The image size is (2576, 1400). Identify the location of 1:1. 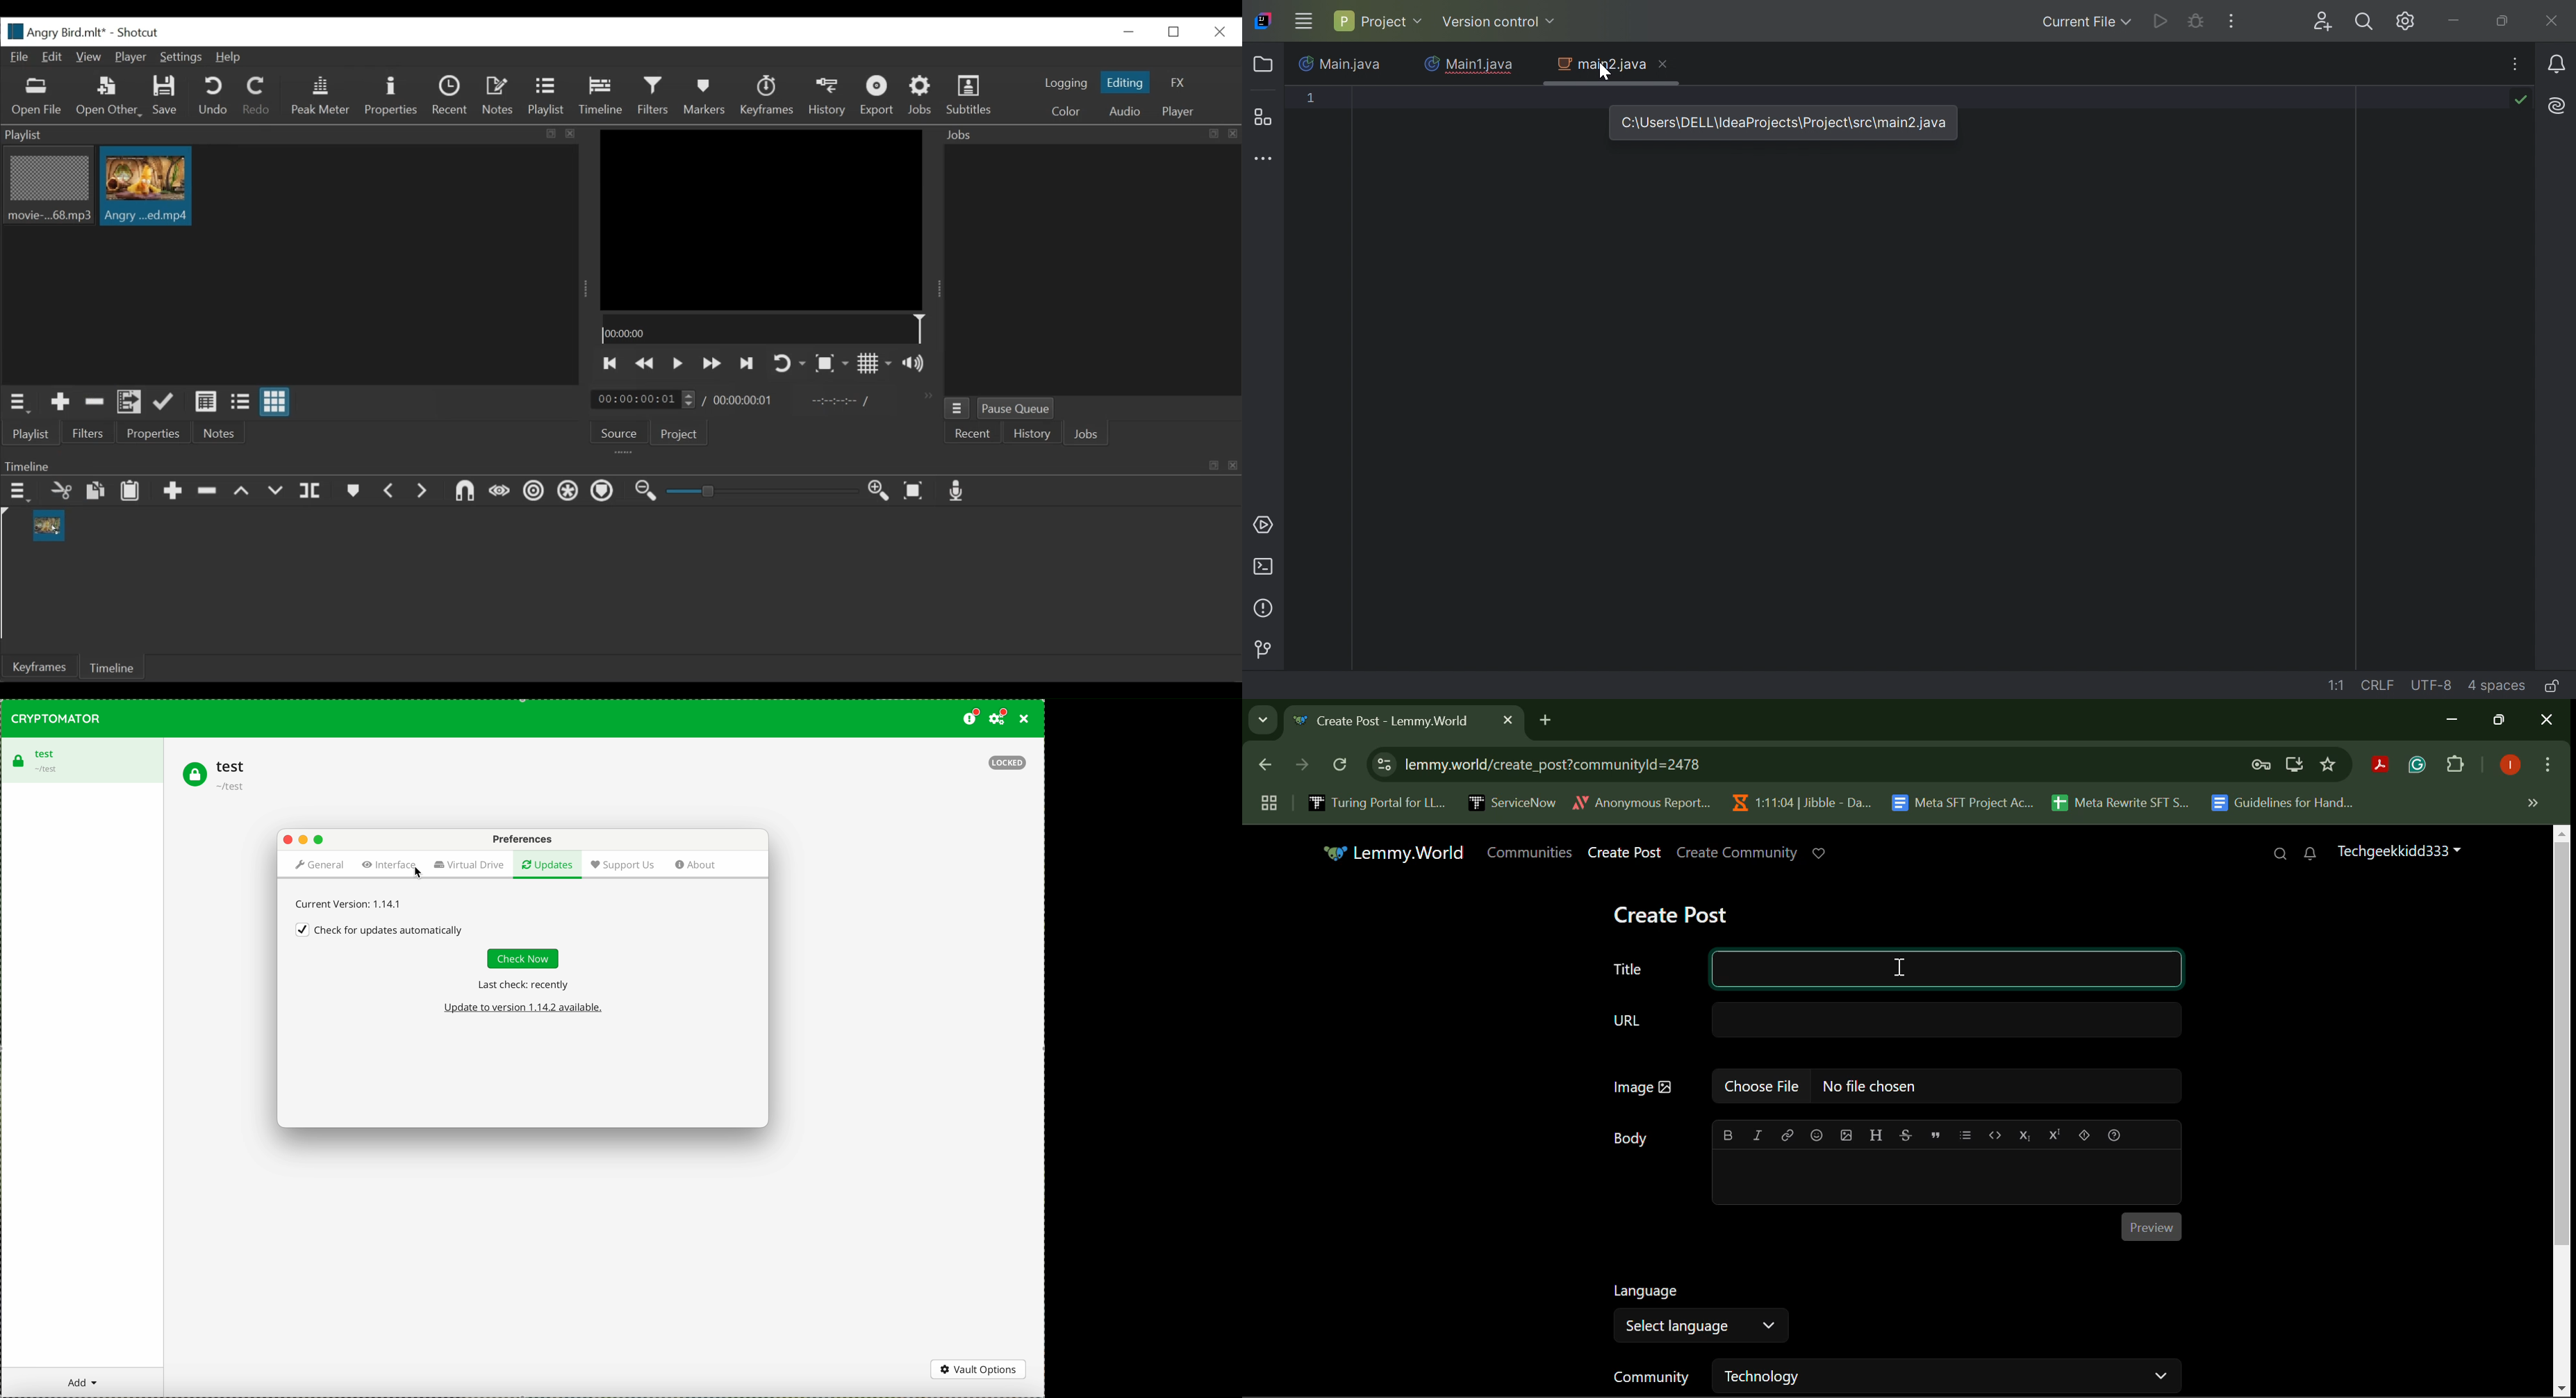
(2338, 686).